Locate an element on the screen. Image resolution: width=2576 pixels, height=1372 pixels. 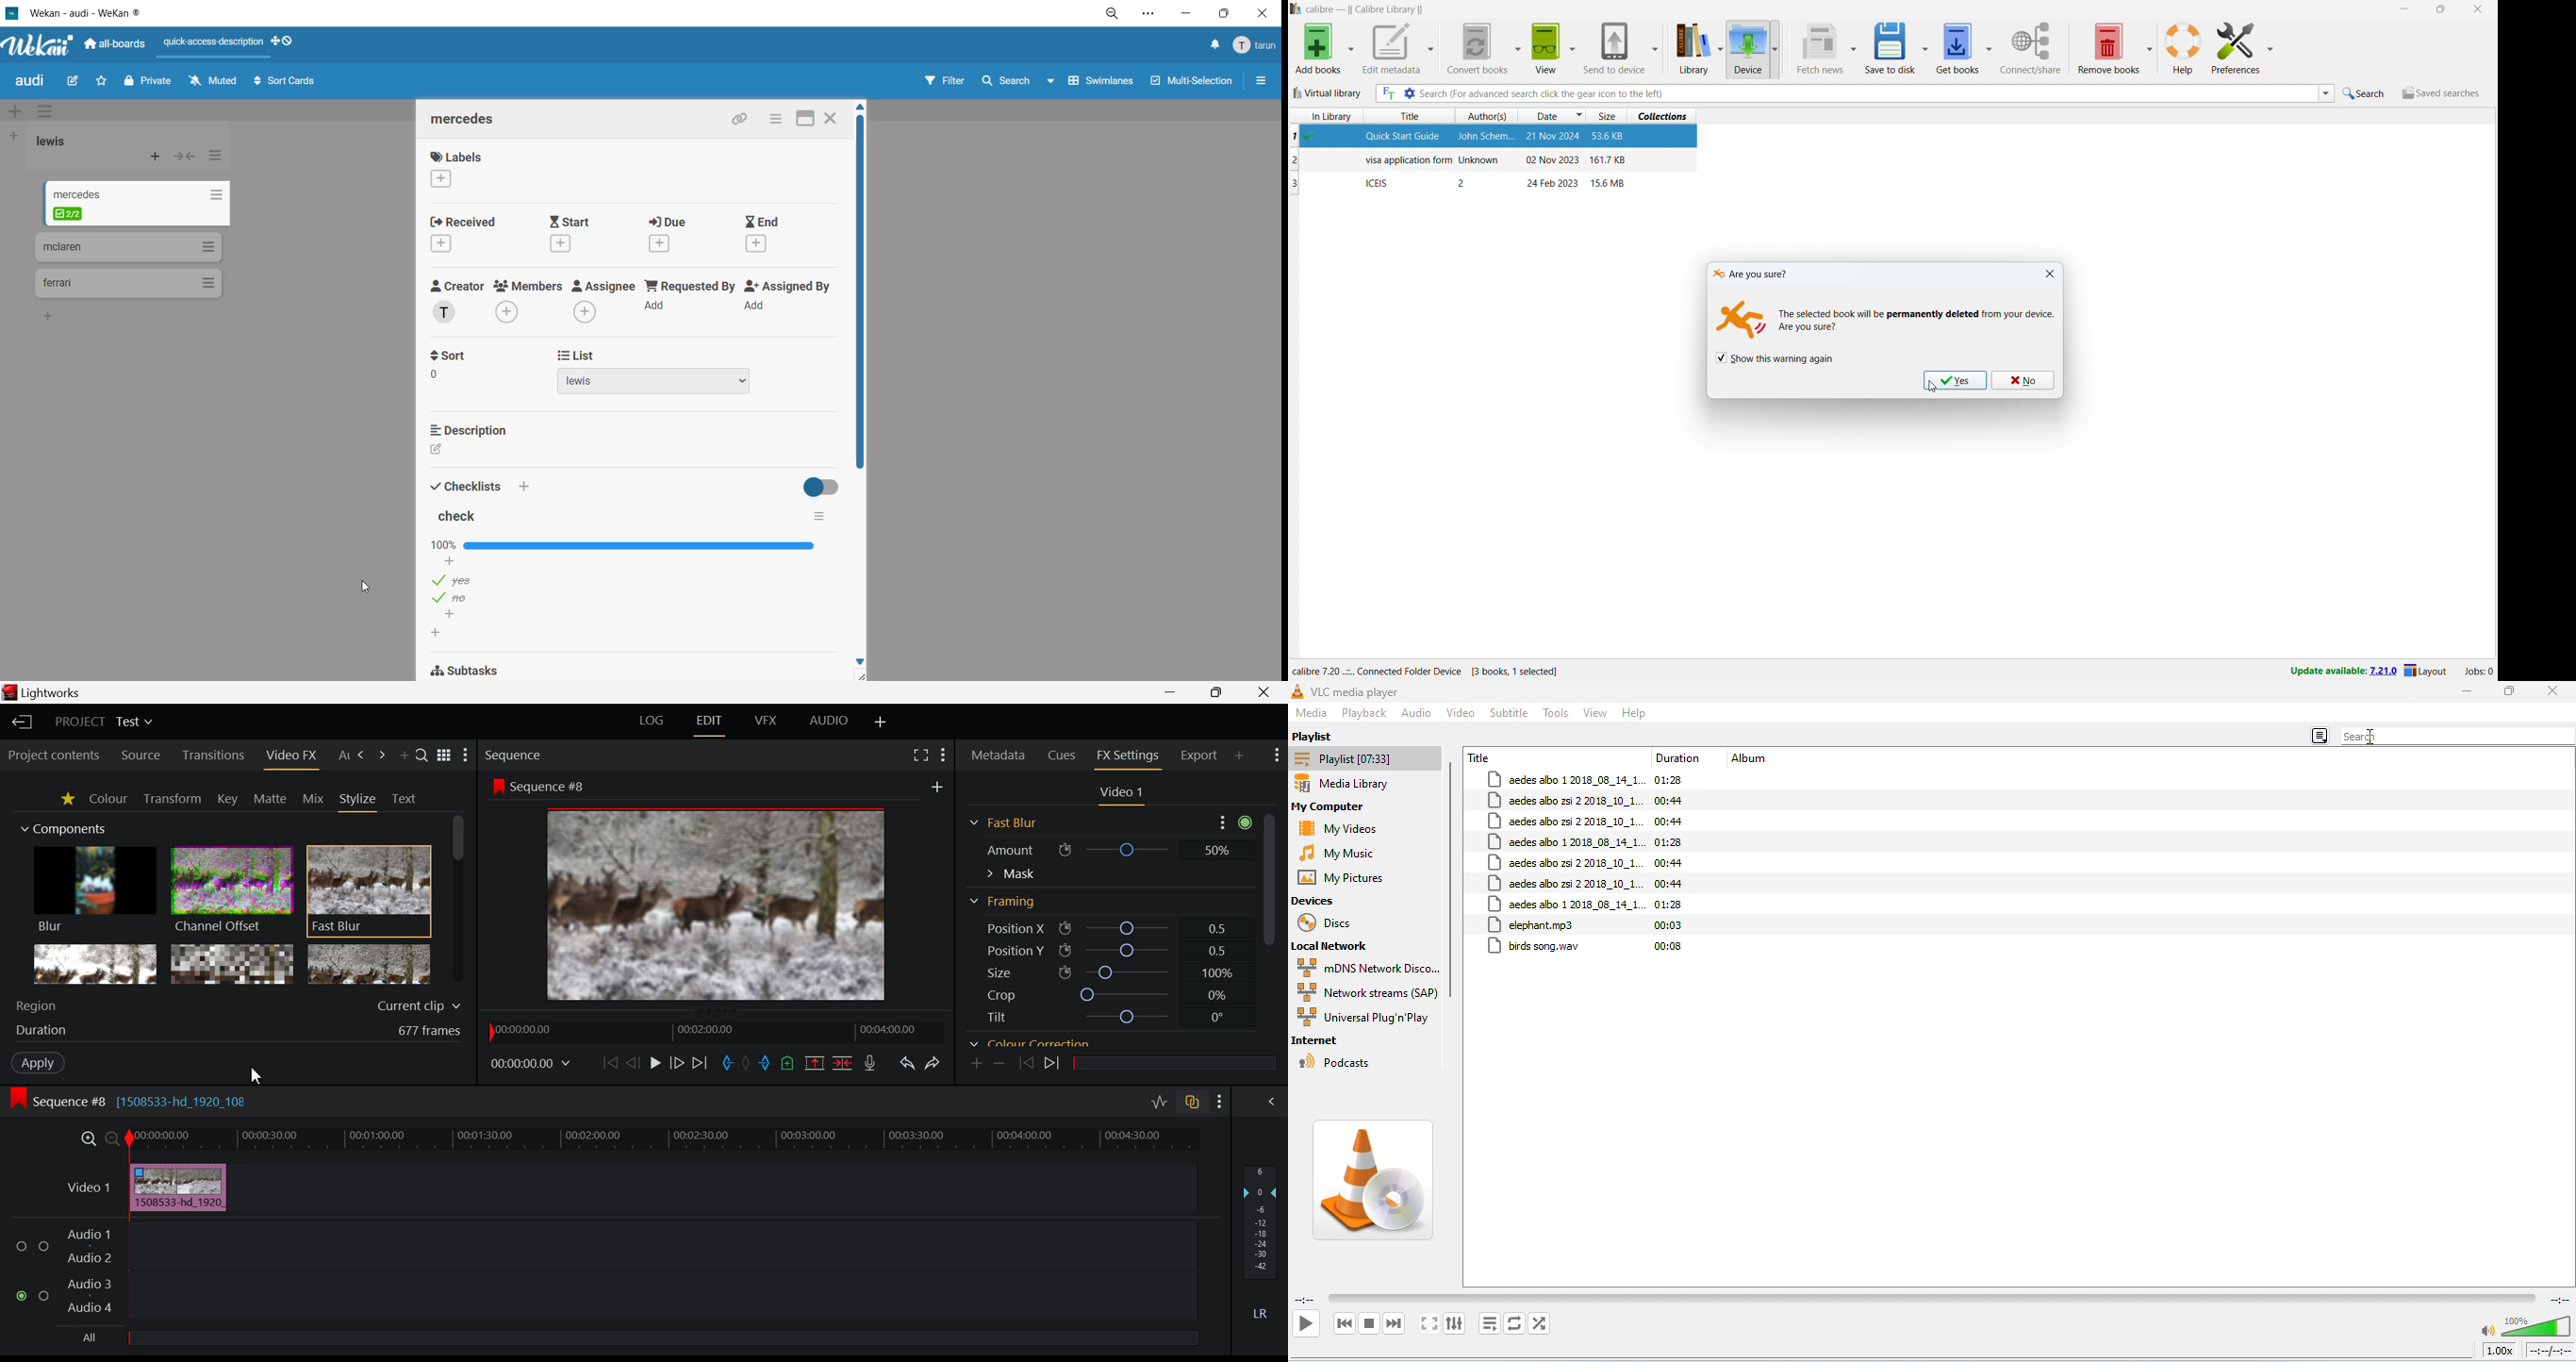
Full Screen is located at coordinates (920, 757).